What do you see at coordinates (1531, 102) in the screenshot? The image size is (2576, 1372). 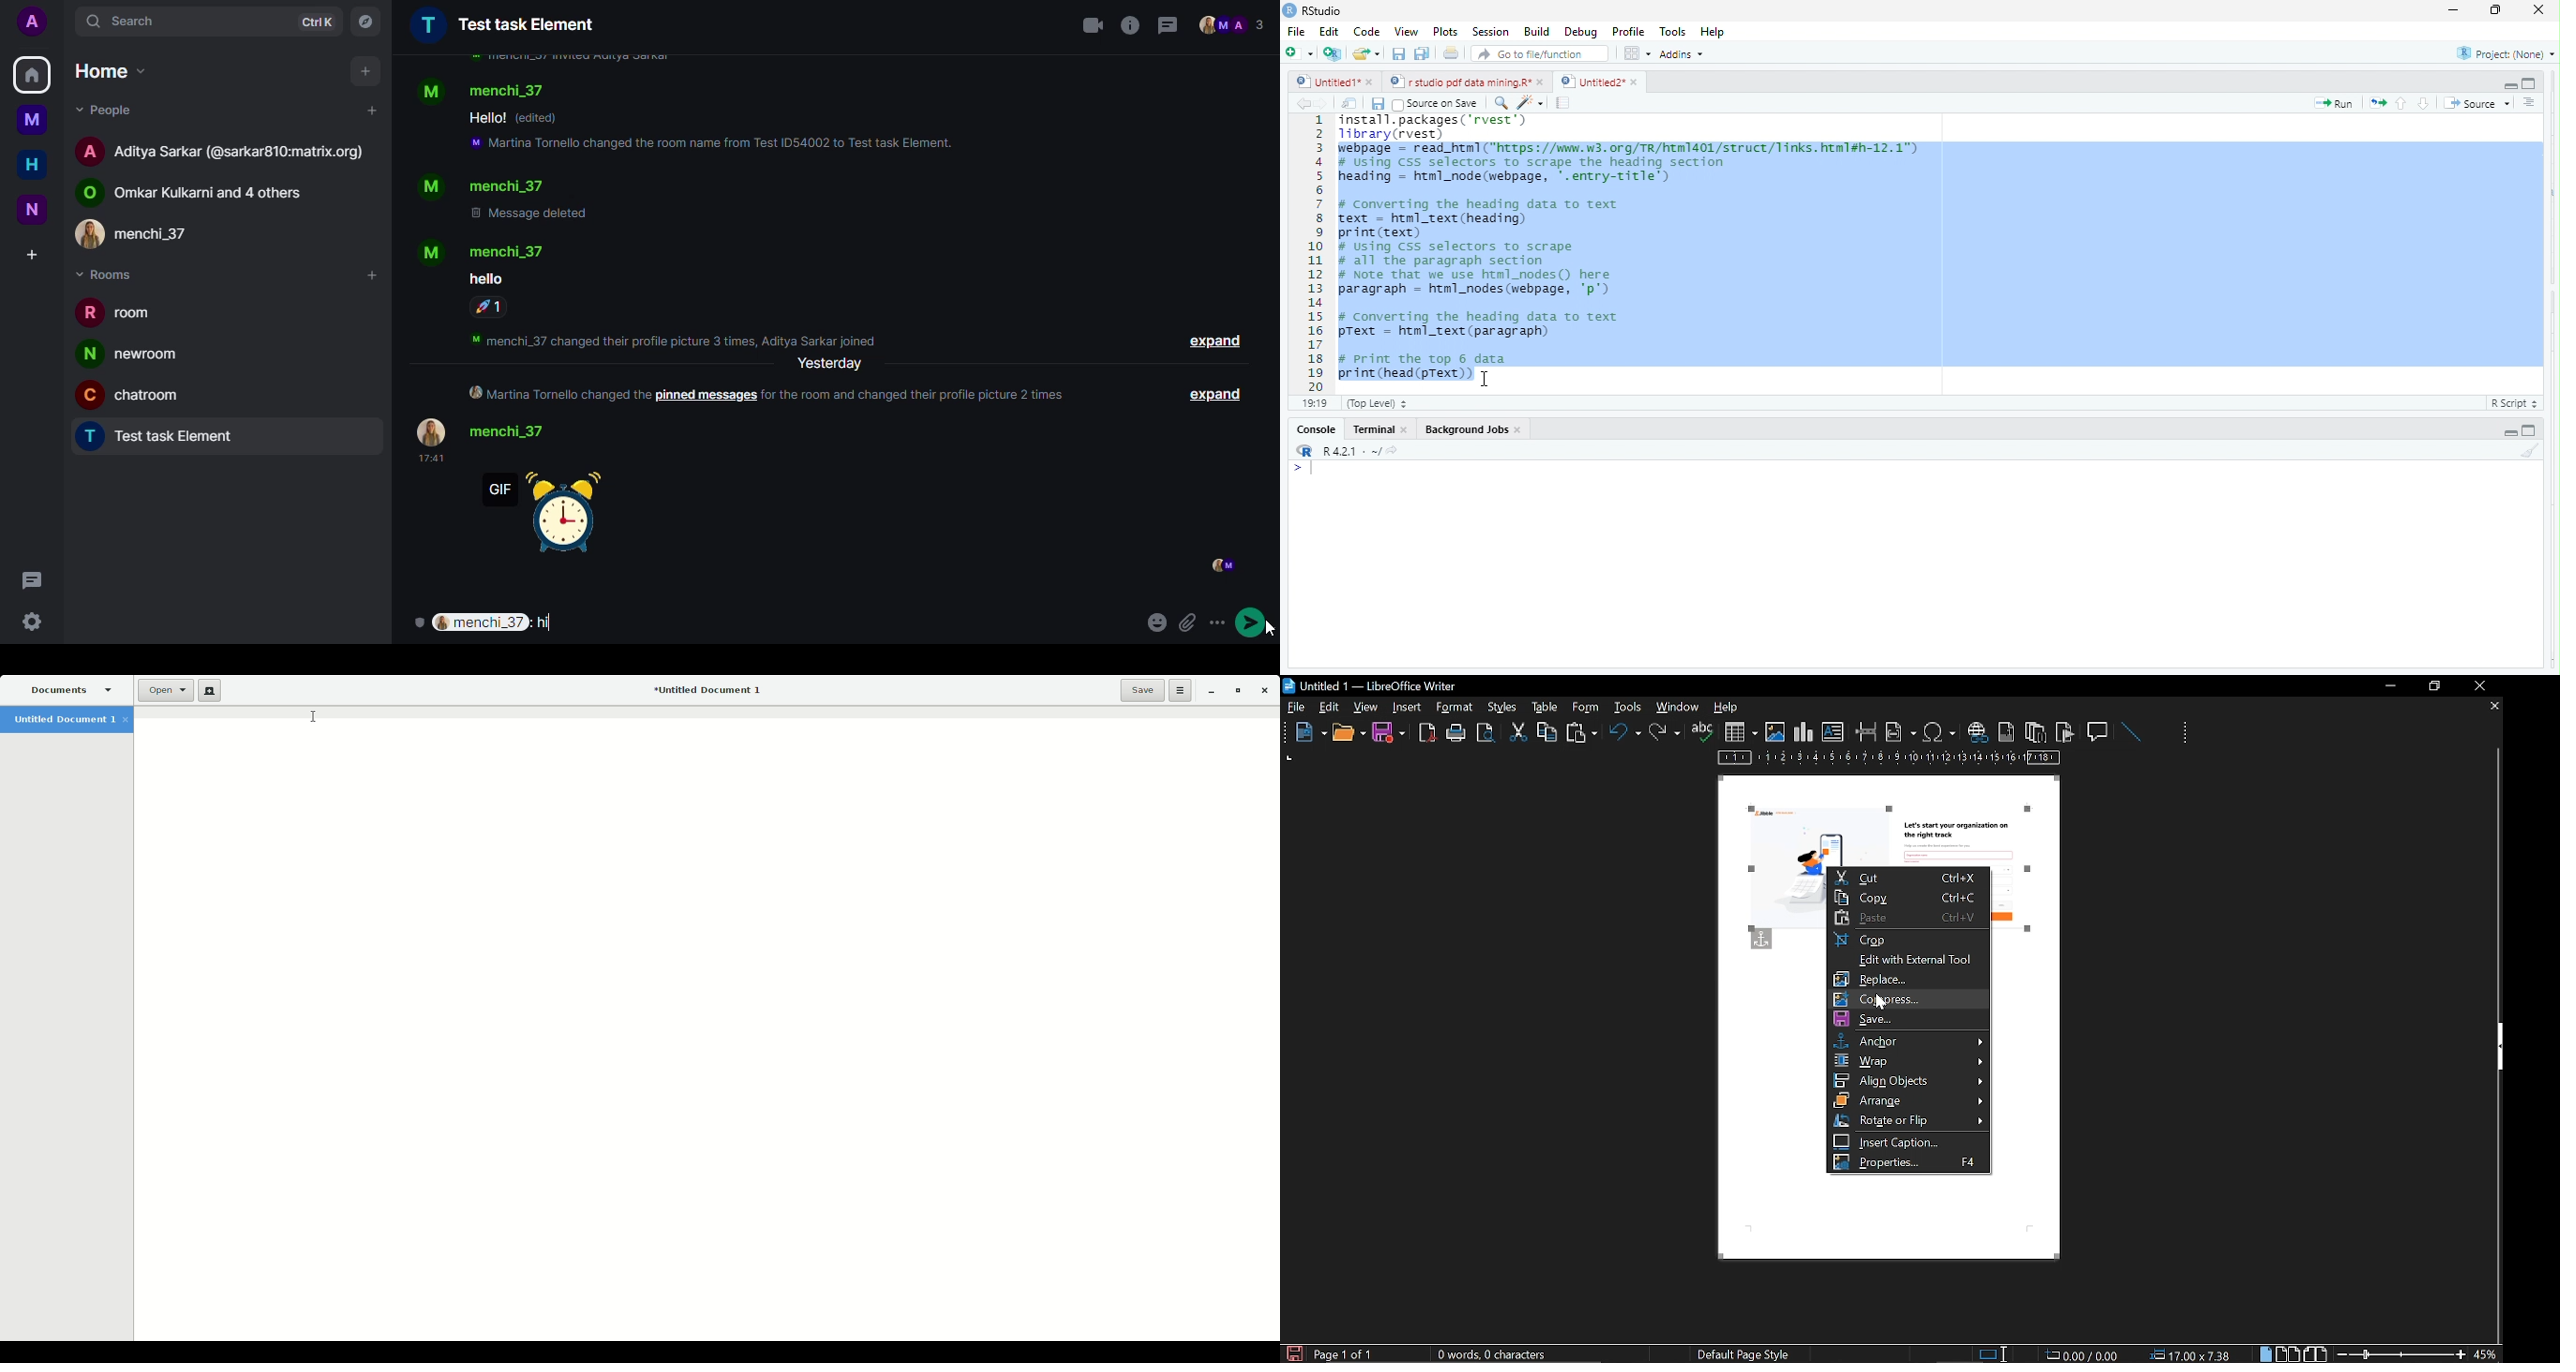 I see `code tools` at bounding box center [1531, 102].